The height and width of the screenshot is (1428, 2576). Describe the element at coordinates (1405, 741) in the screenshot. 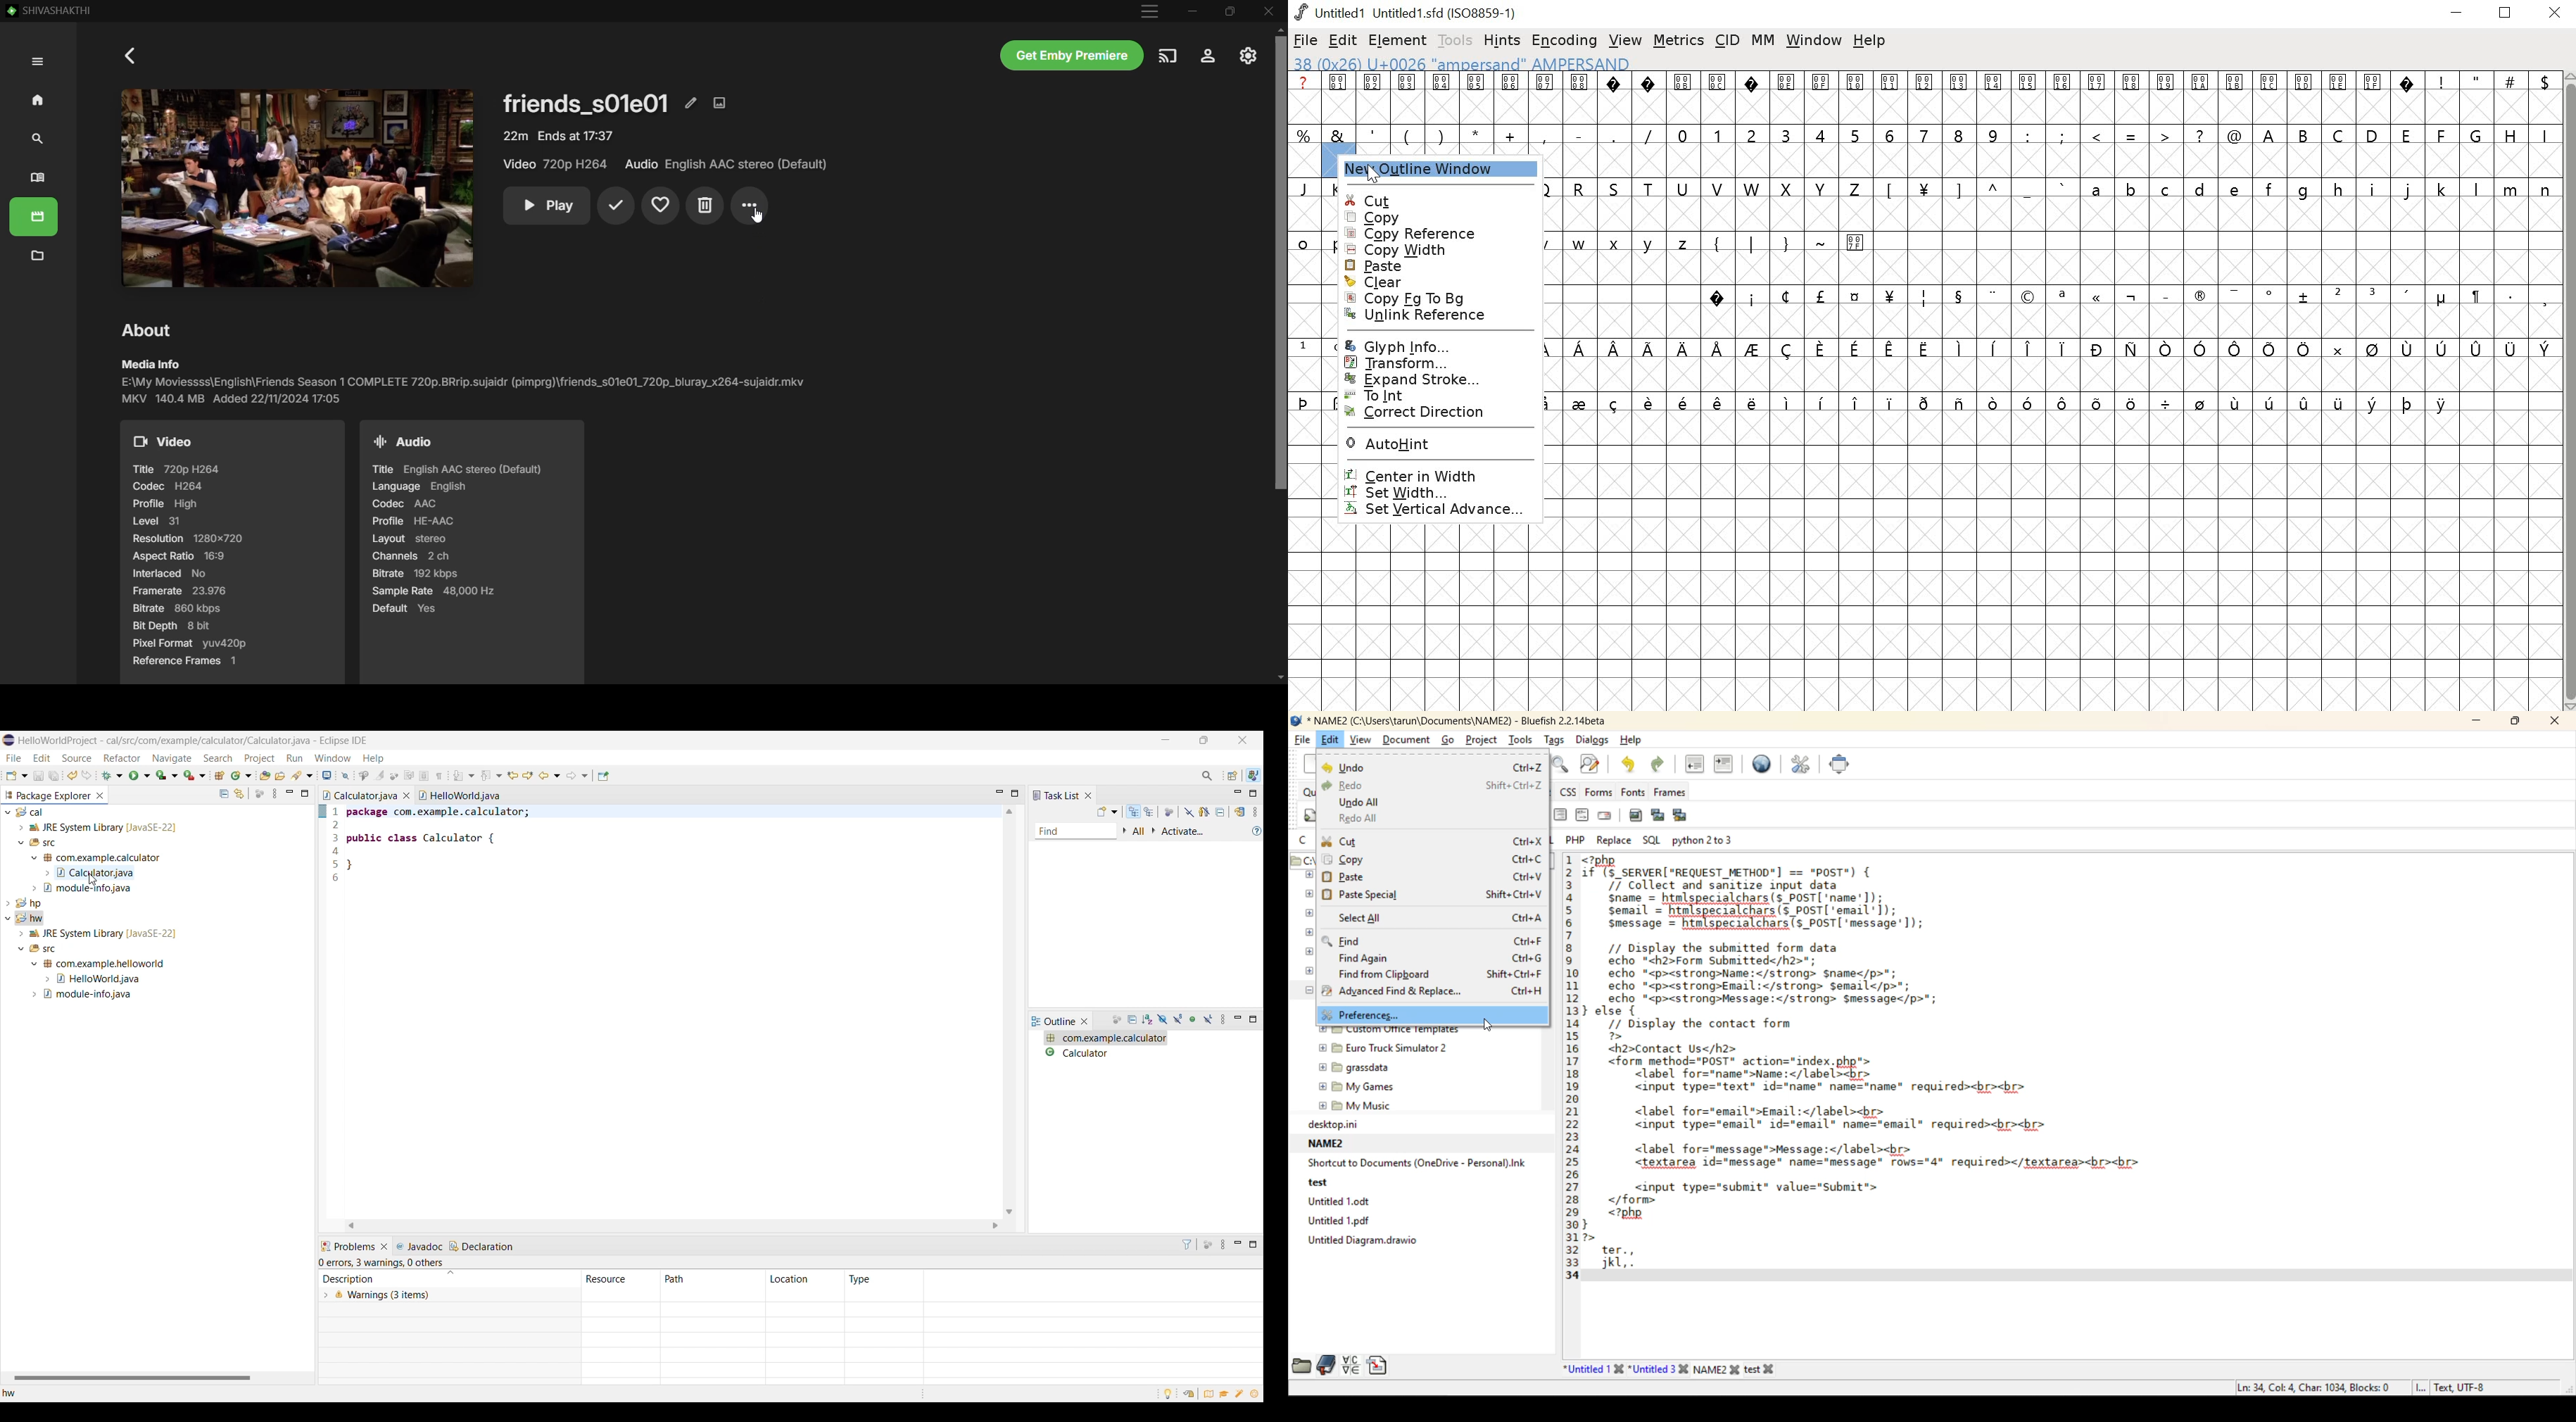

I see `document` at that location.